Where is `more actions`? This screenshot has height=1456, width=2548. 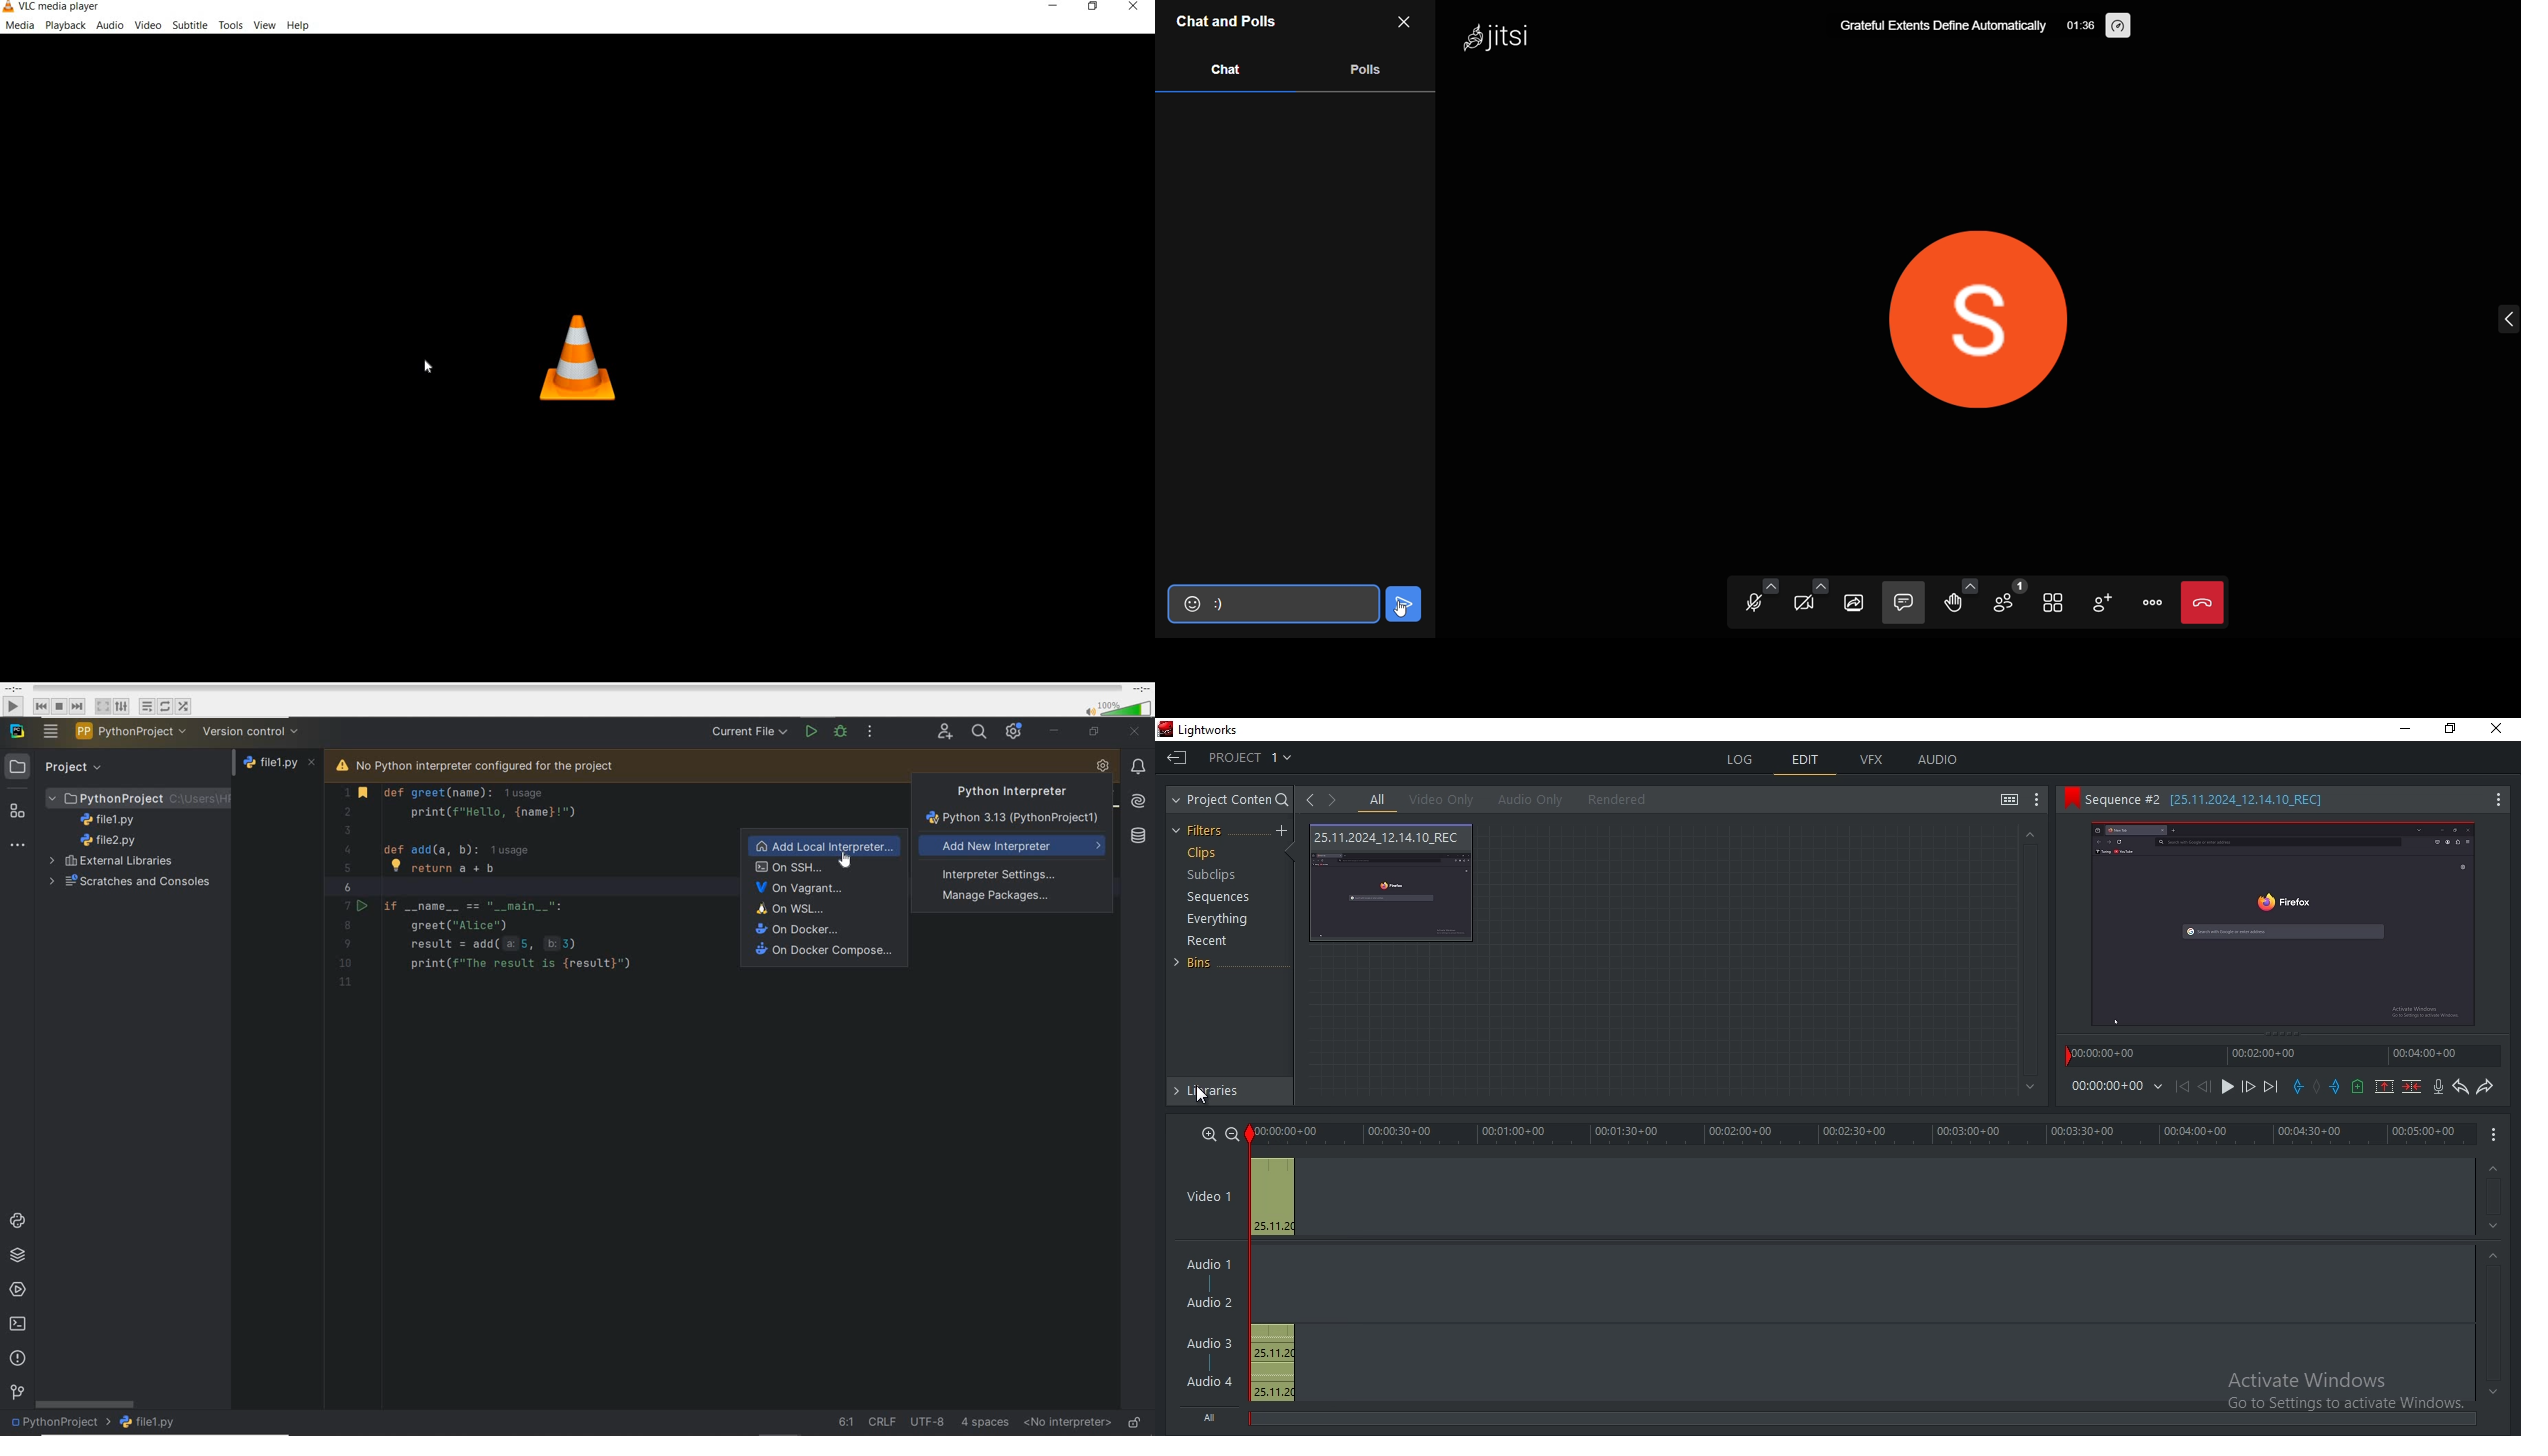
more actions is located at coordinates (871, 732).